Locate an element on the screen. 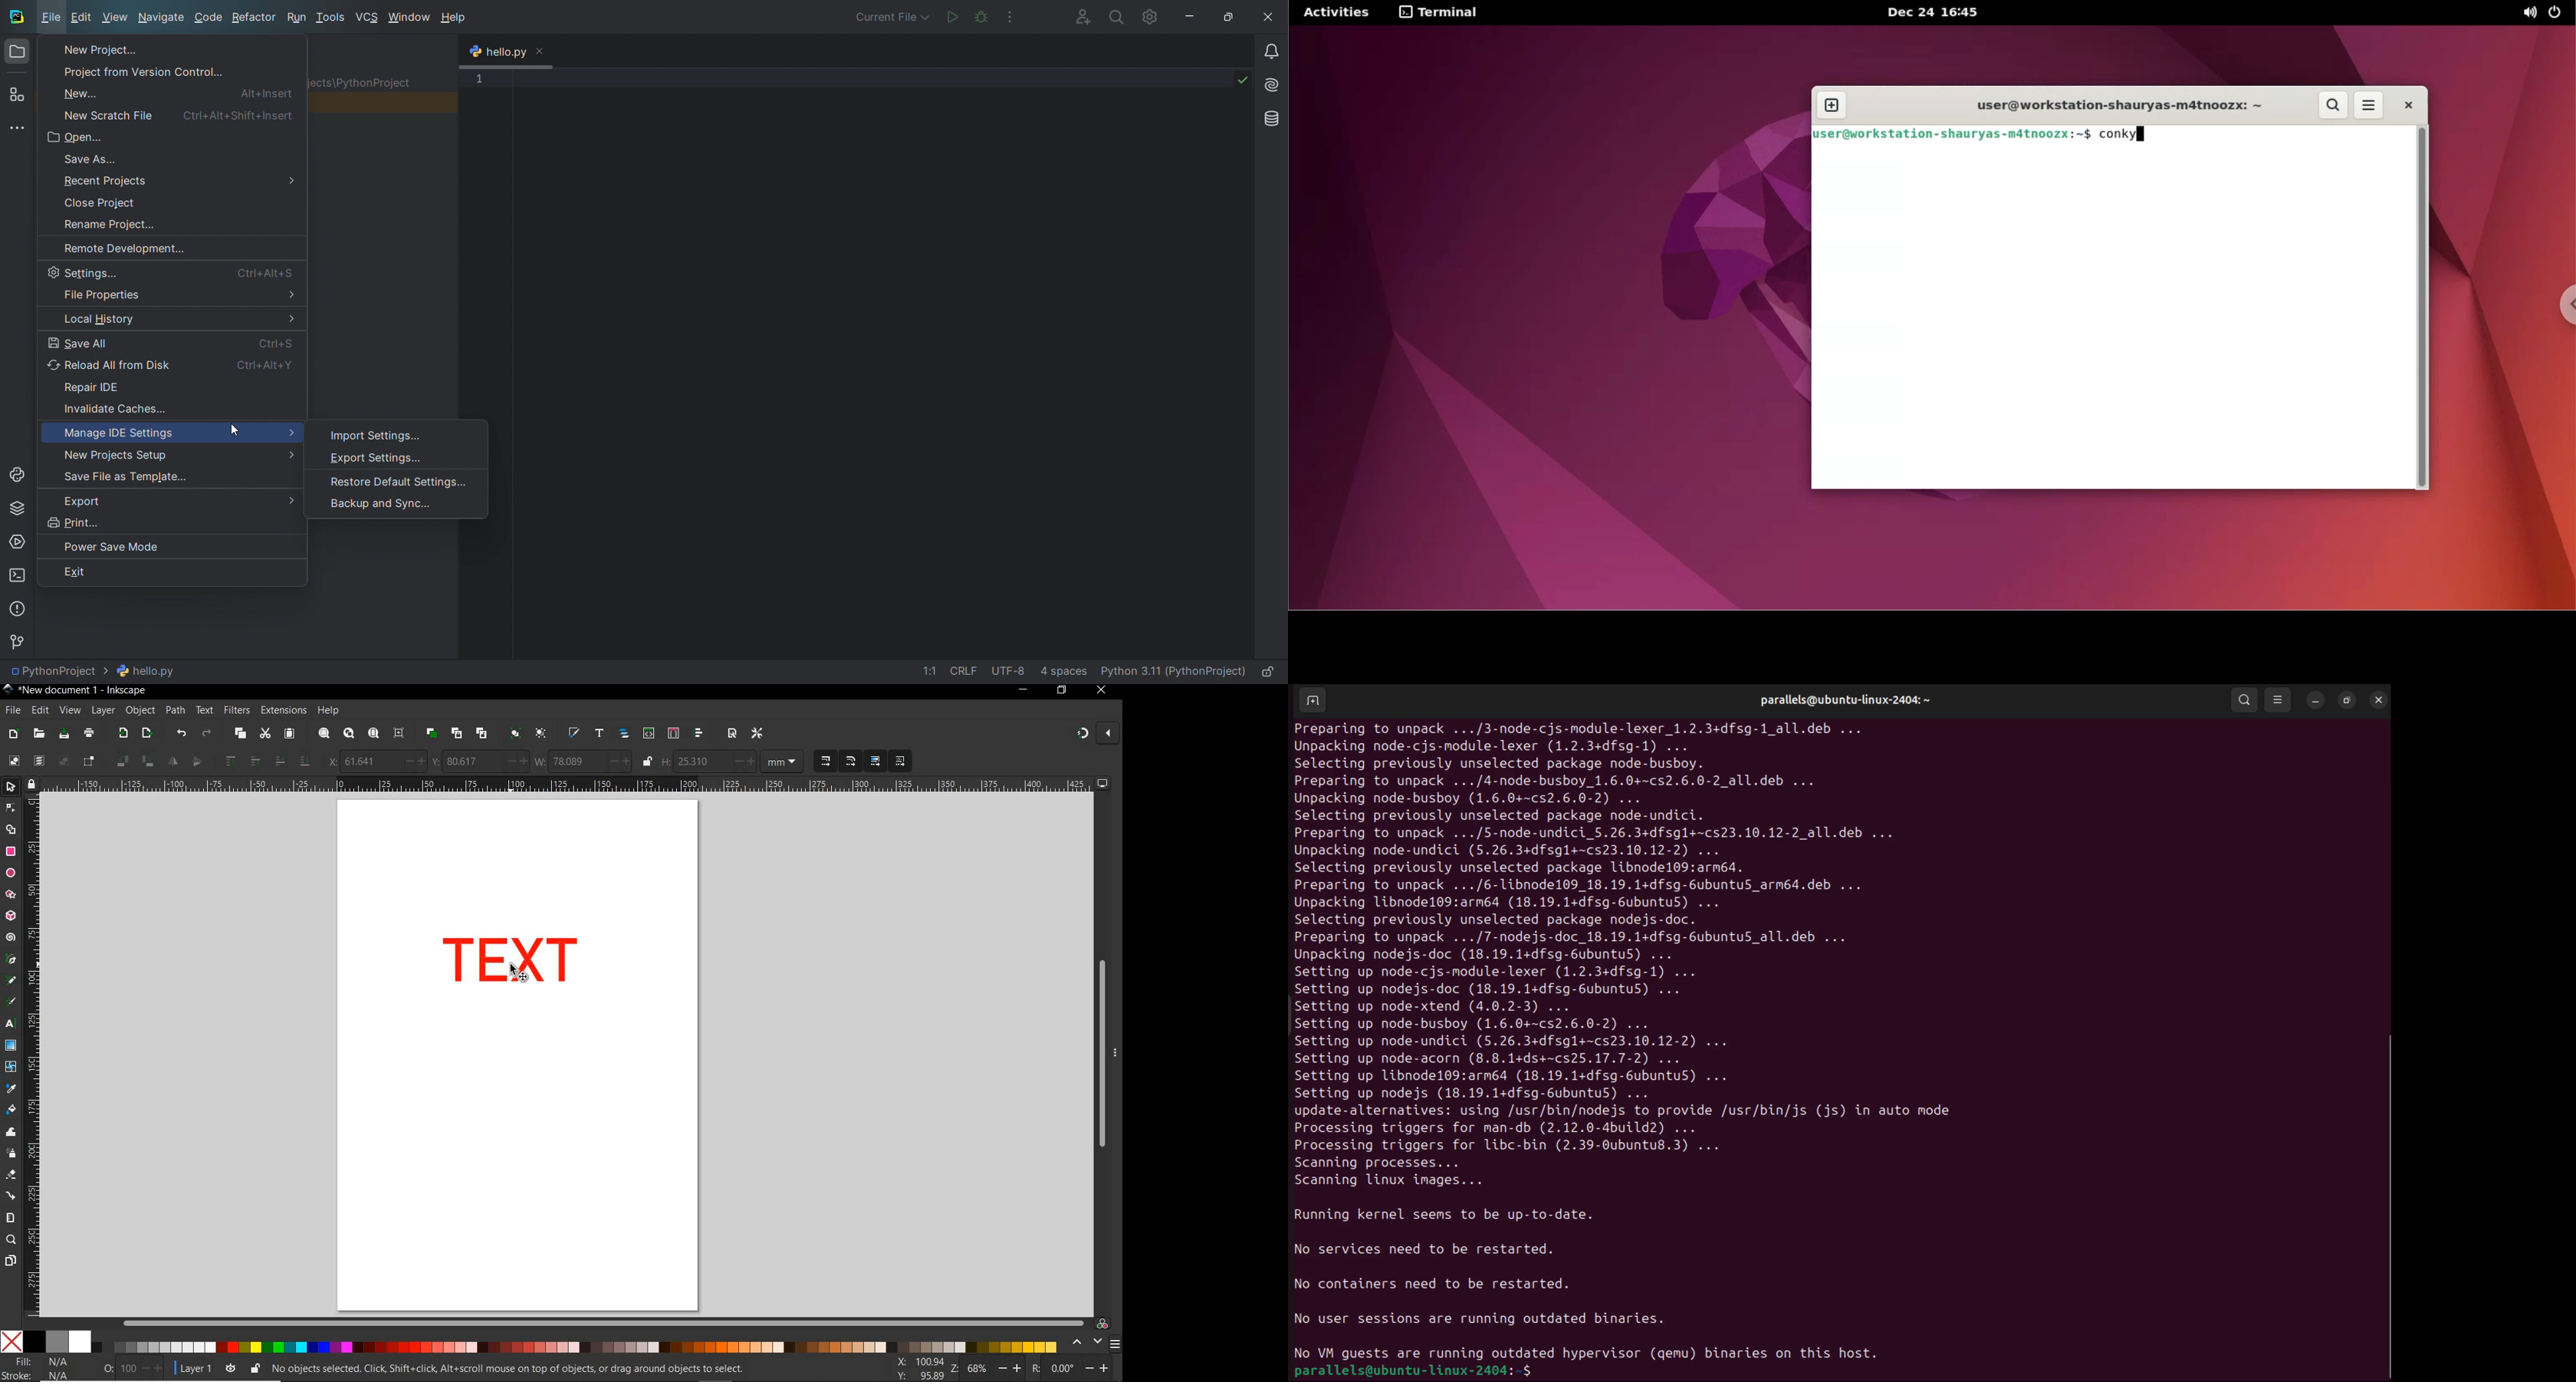 The image size is (2576, 1400). add terminal is located at coordinates (1315, 699).